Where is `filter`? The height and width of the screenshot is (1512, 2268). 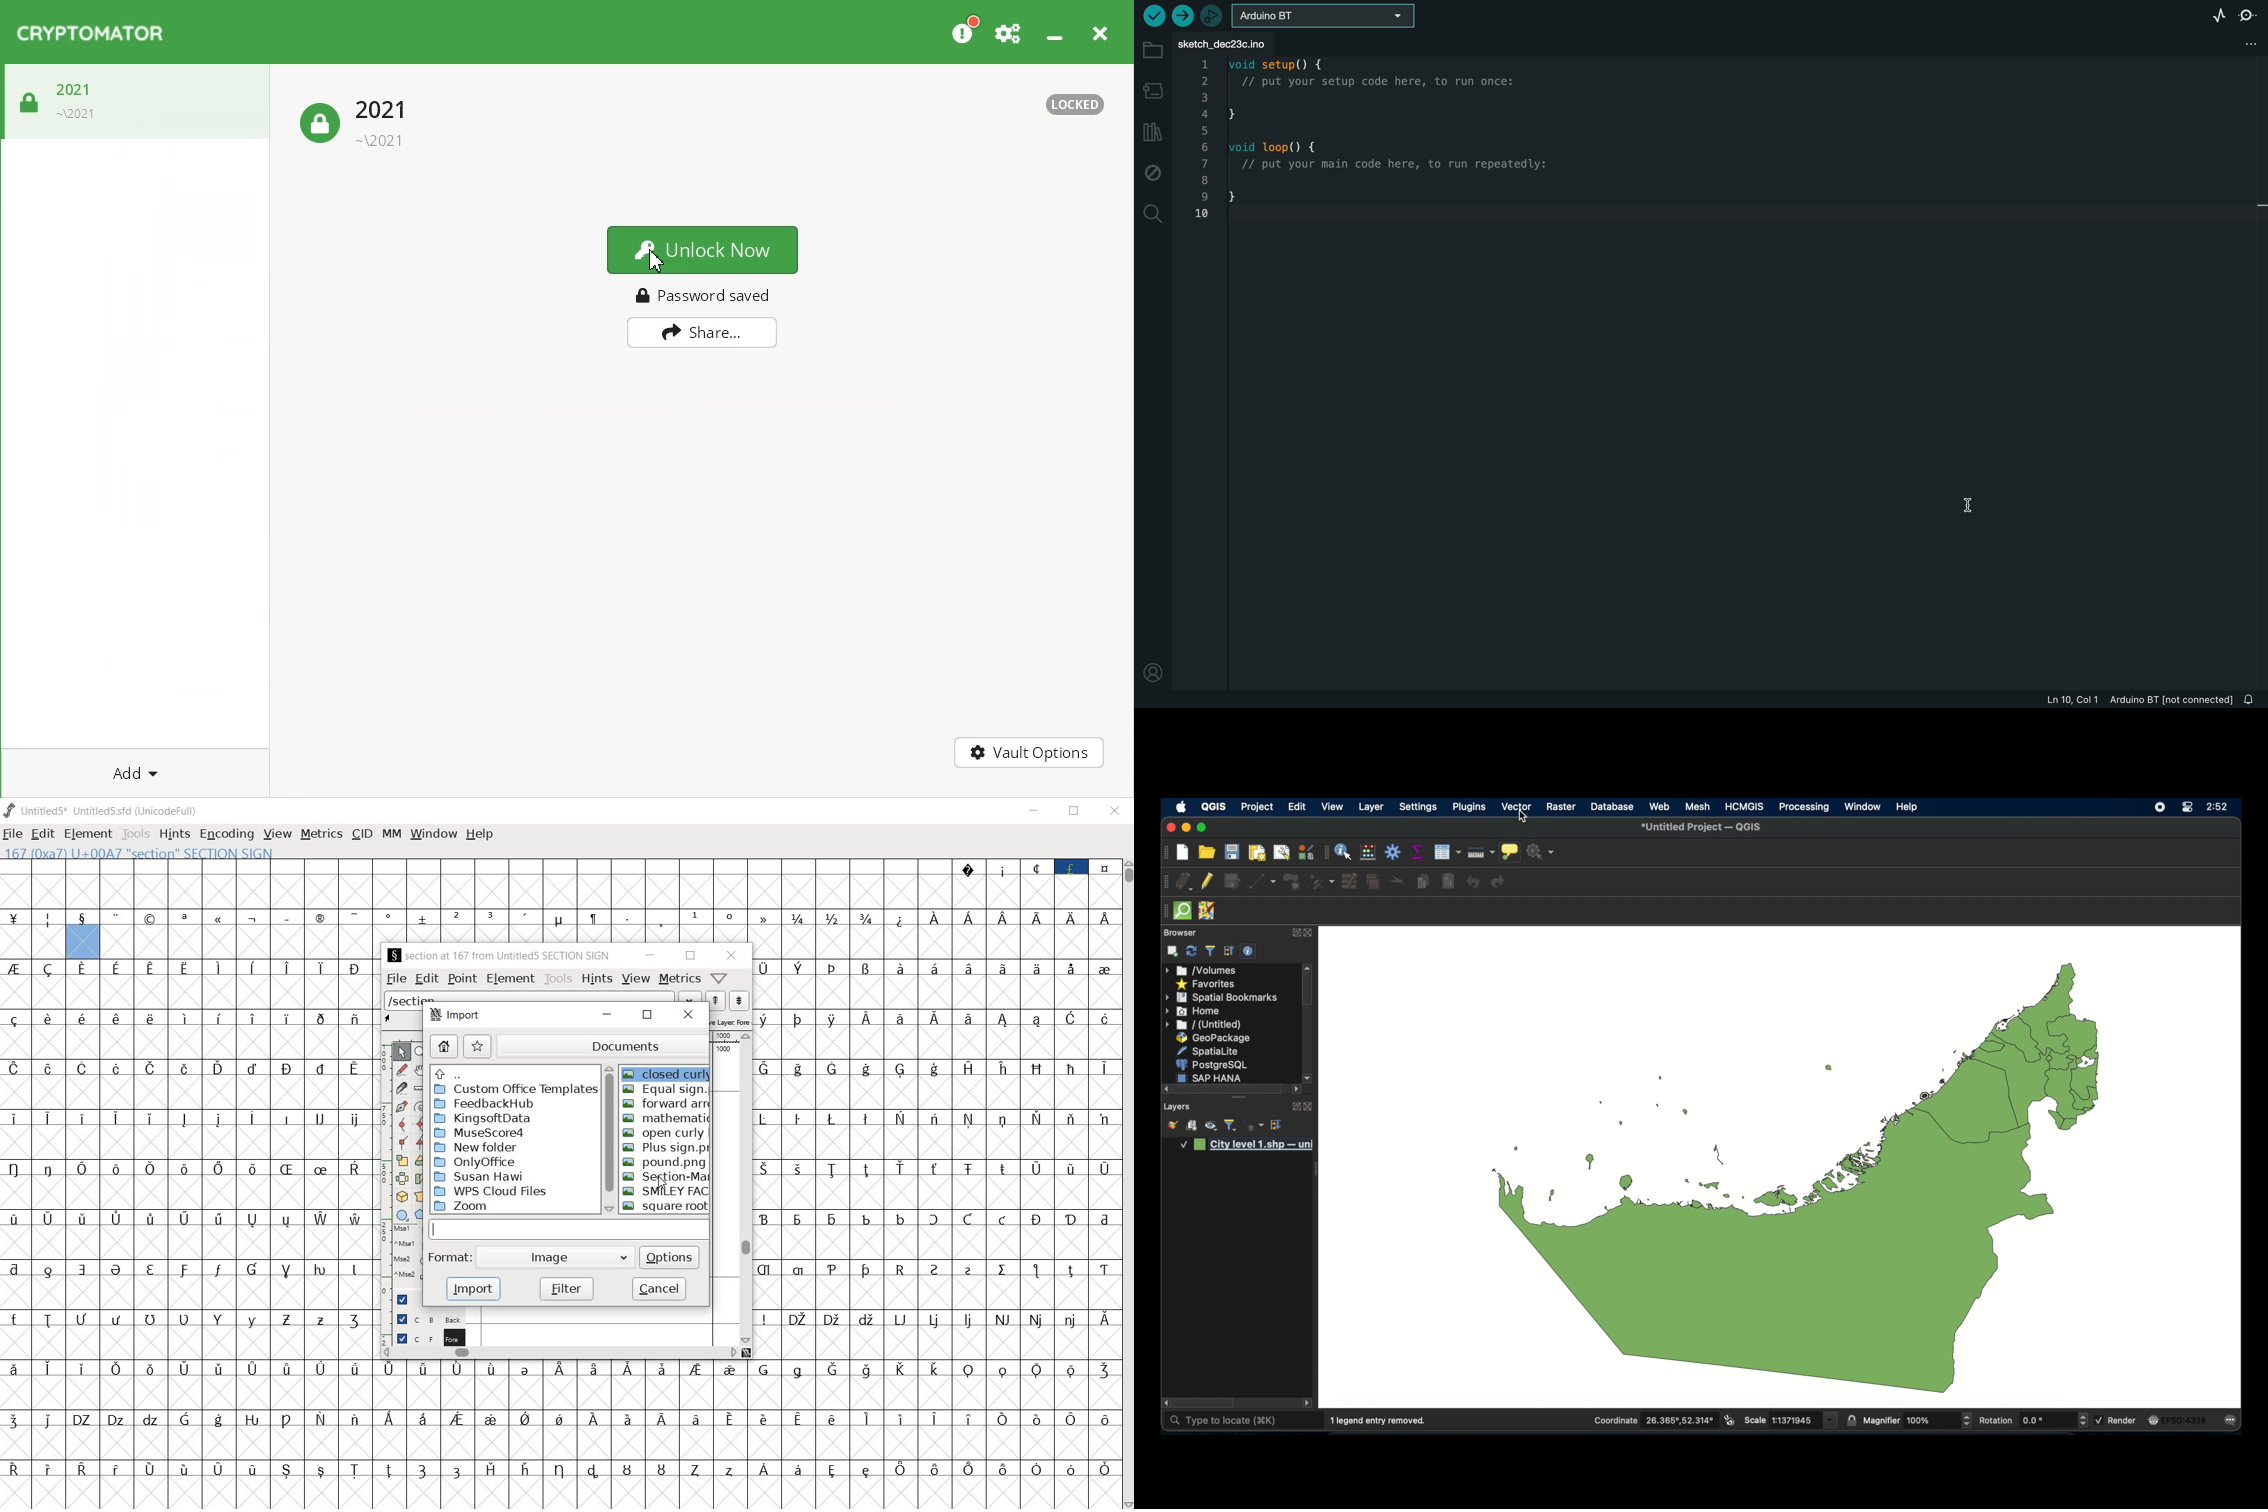 filter is located at coordinates (567, 1288).